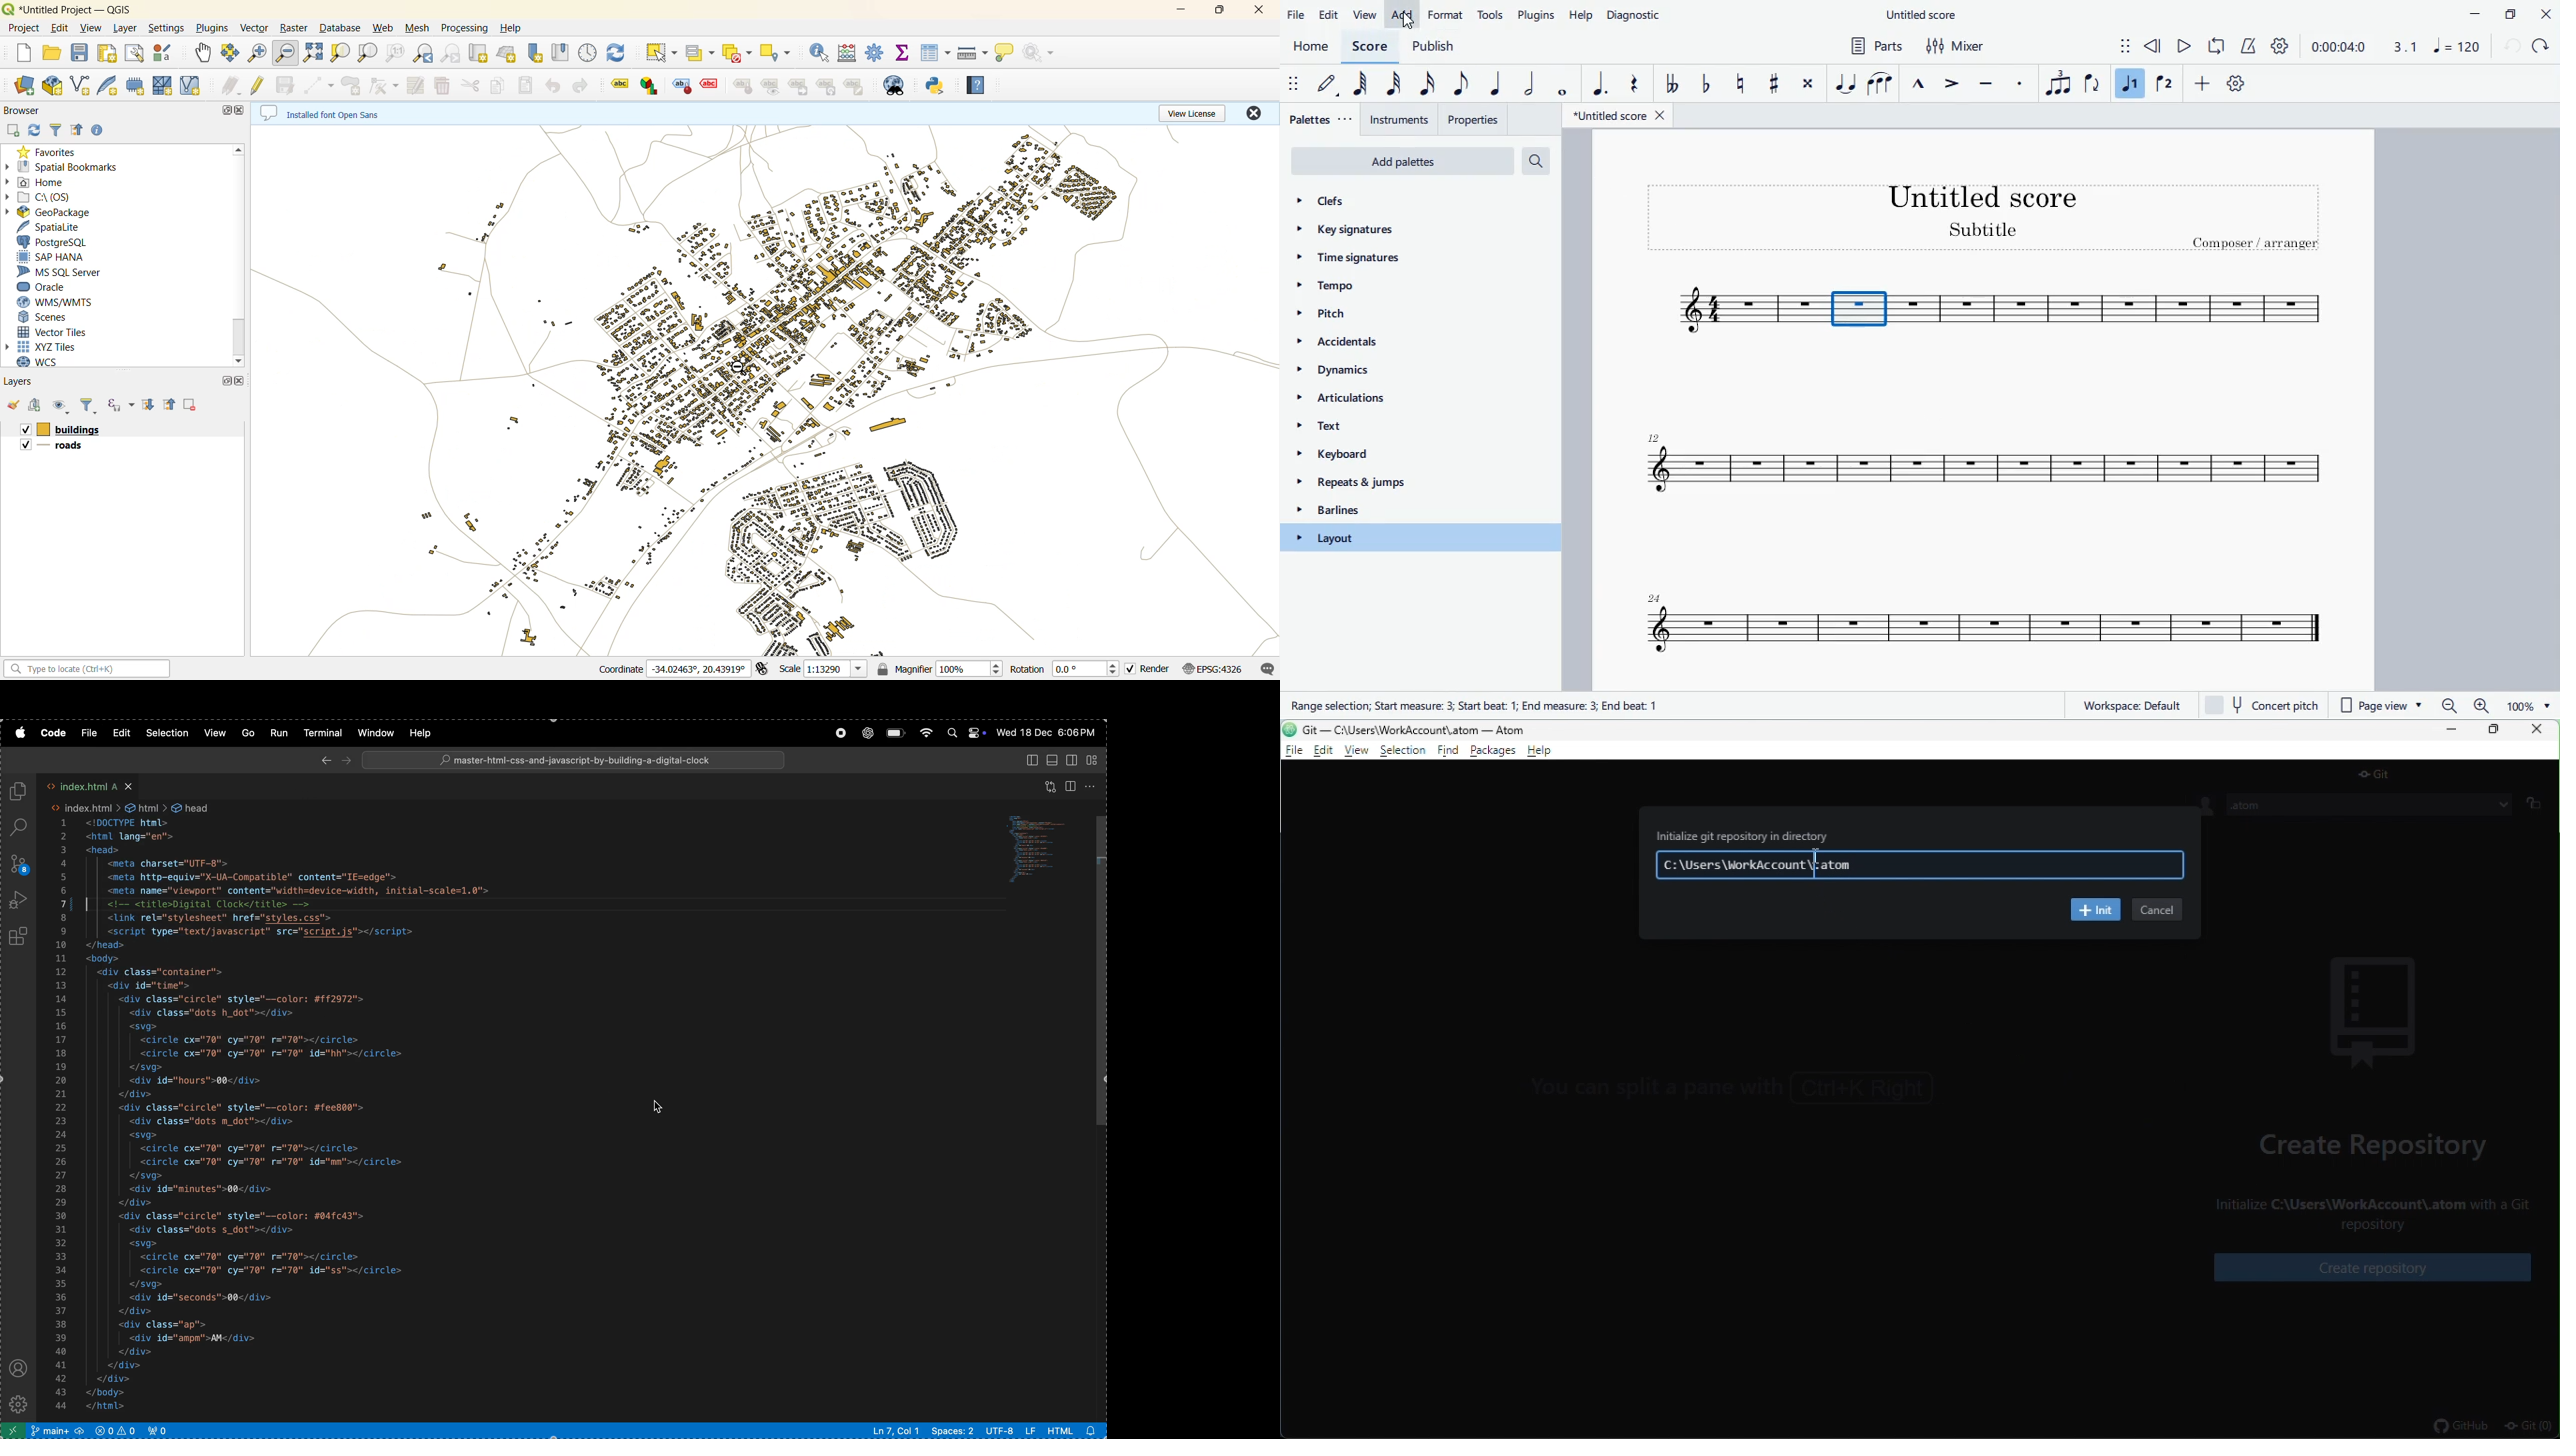 This screenshot has height=1456, width=2576. Describe the element at coordinates (1775, 85) in the screenshot. I see `toggle sharp` at that location.